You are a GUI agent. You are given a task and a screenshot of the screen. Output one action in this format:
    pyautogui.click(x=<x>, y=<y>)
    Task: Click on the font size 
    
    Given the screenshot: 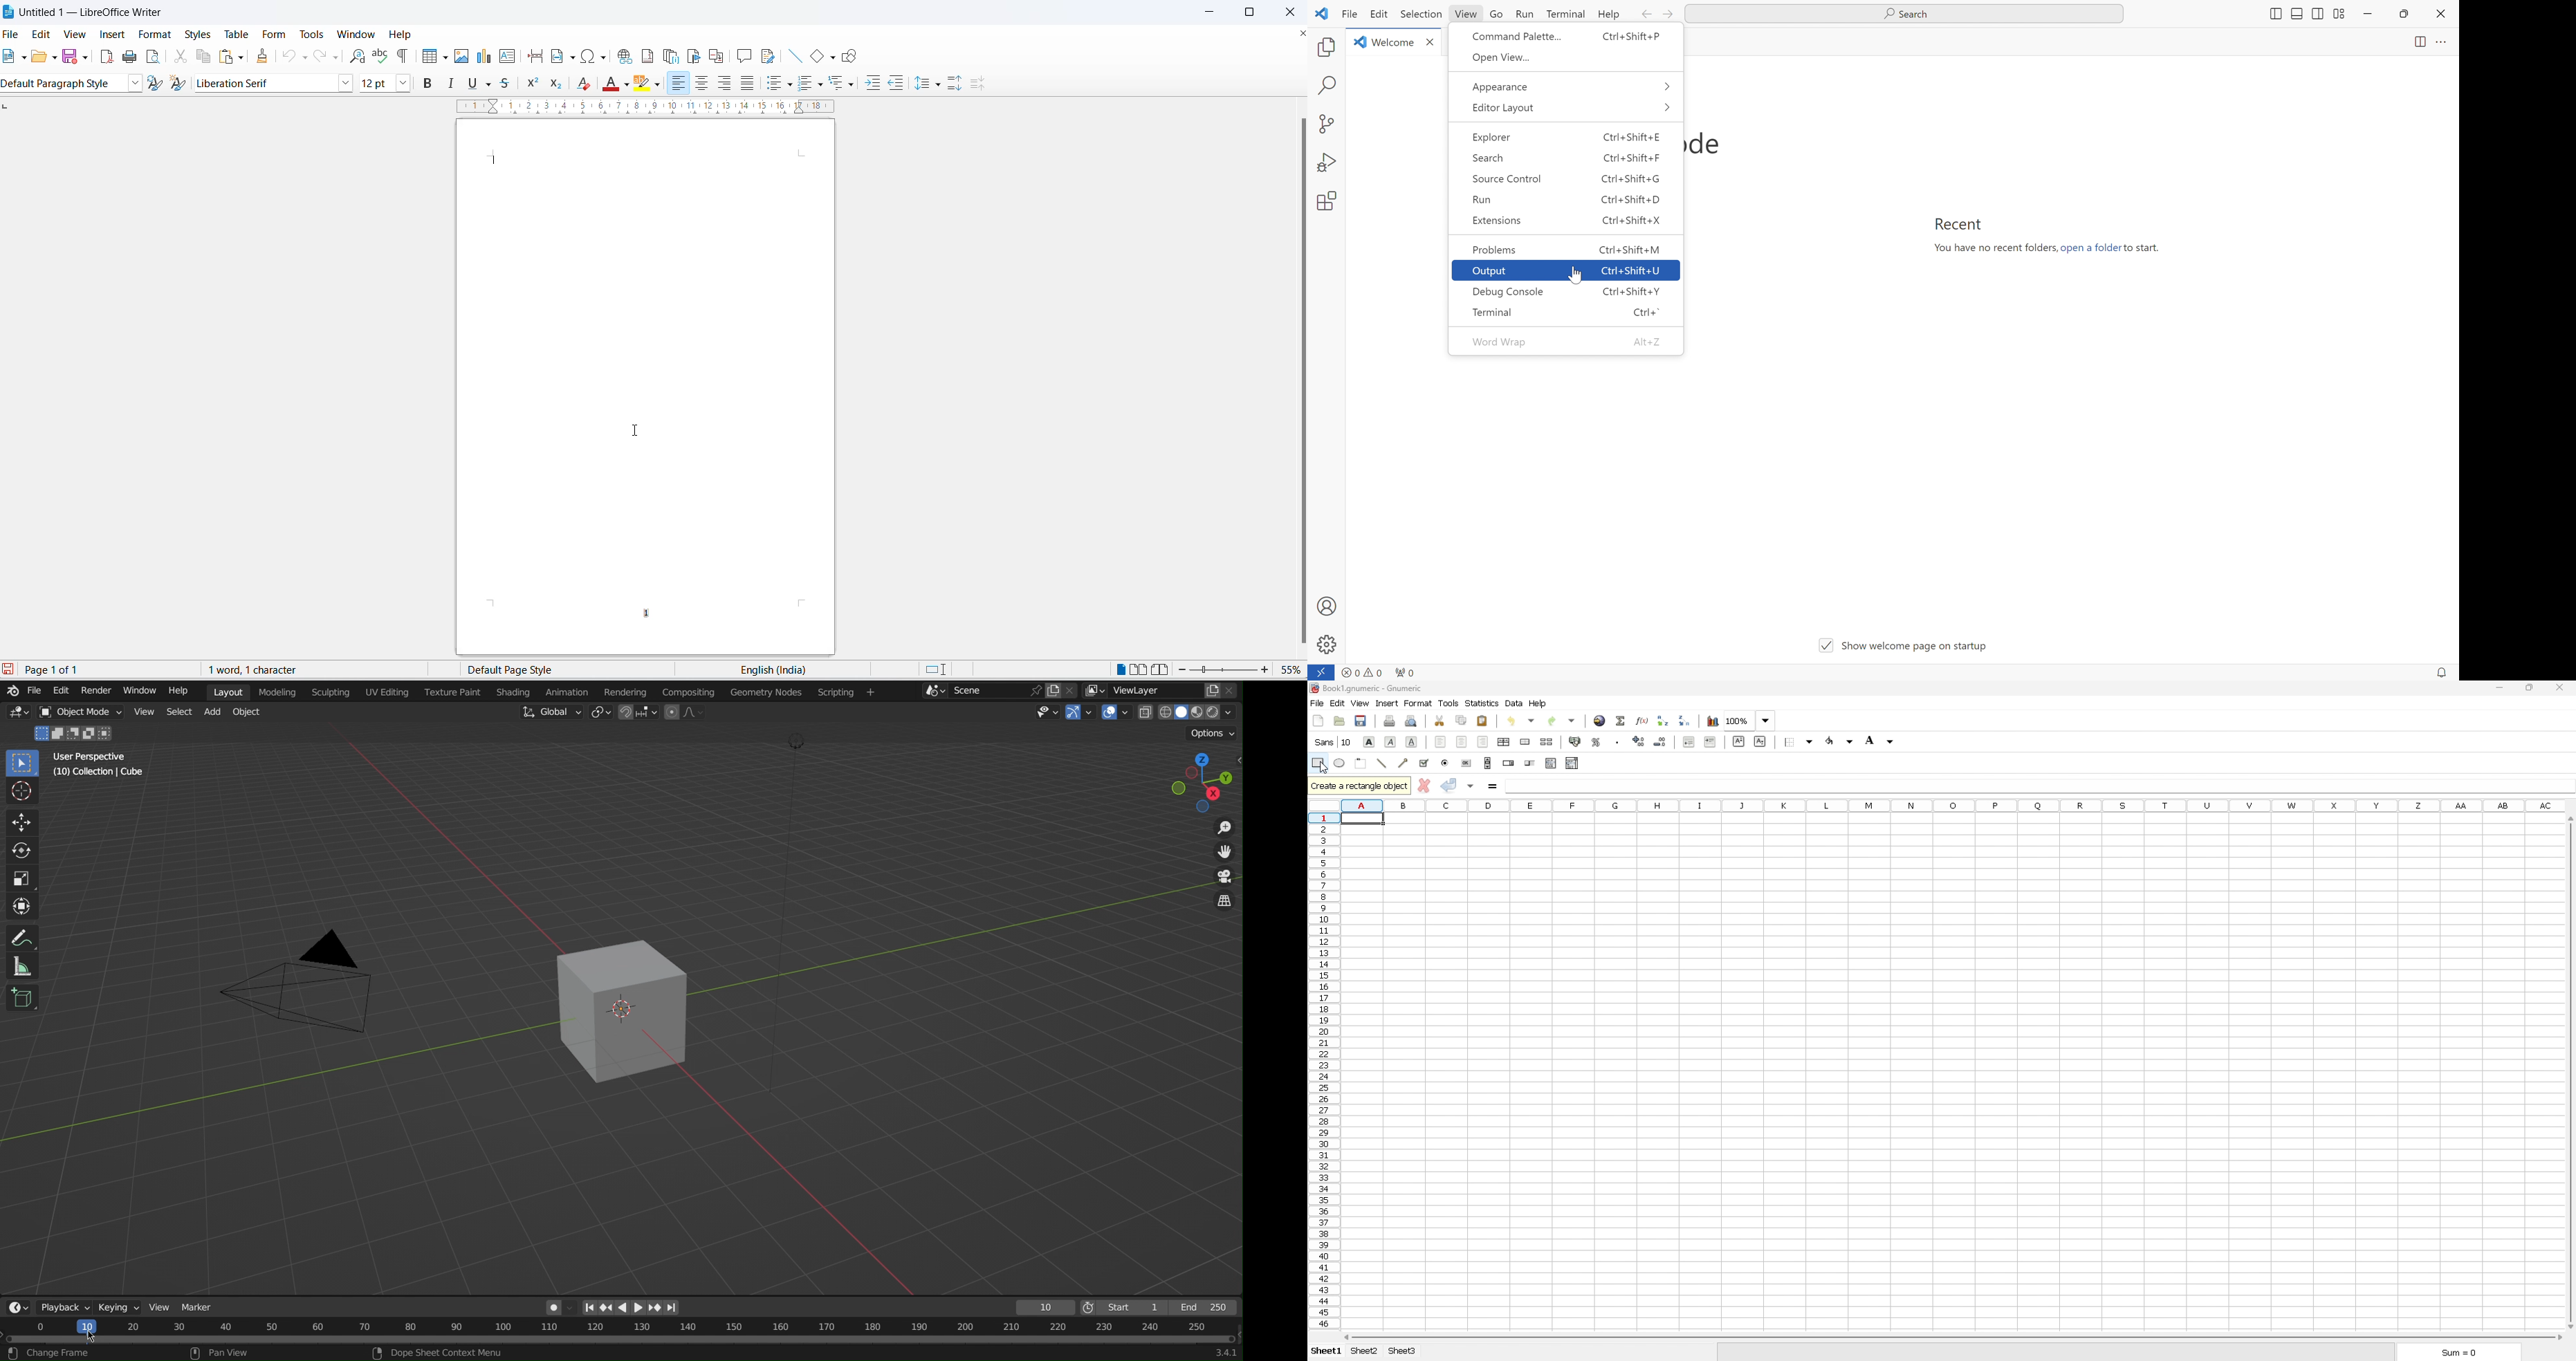 What is the action you would take?
    pyautogui.click(x=375, y=82)
    